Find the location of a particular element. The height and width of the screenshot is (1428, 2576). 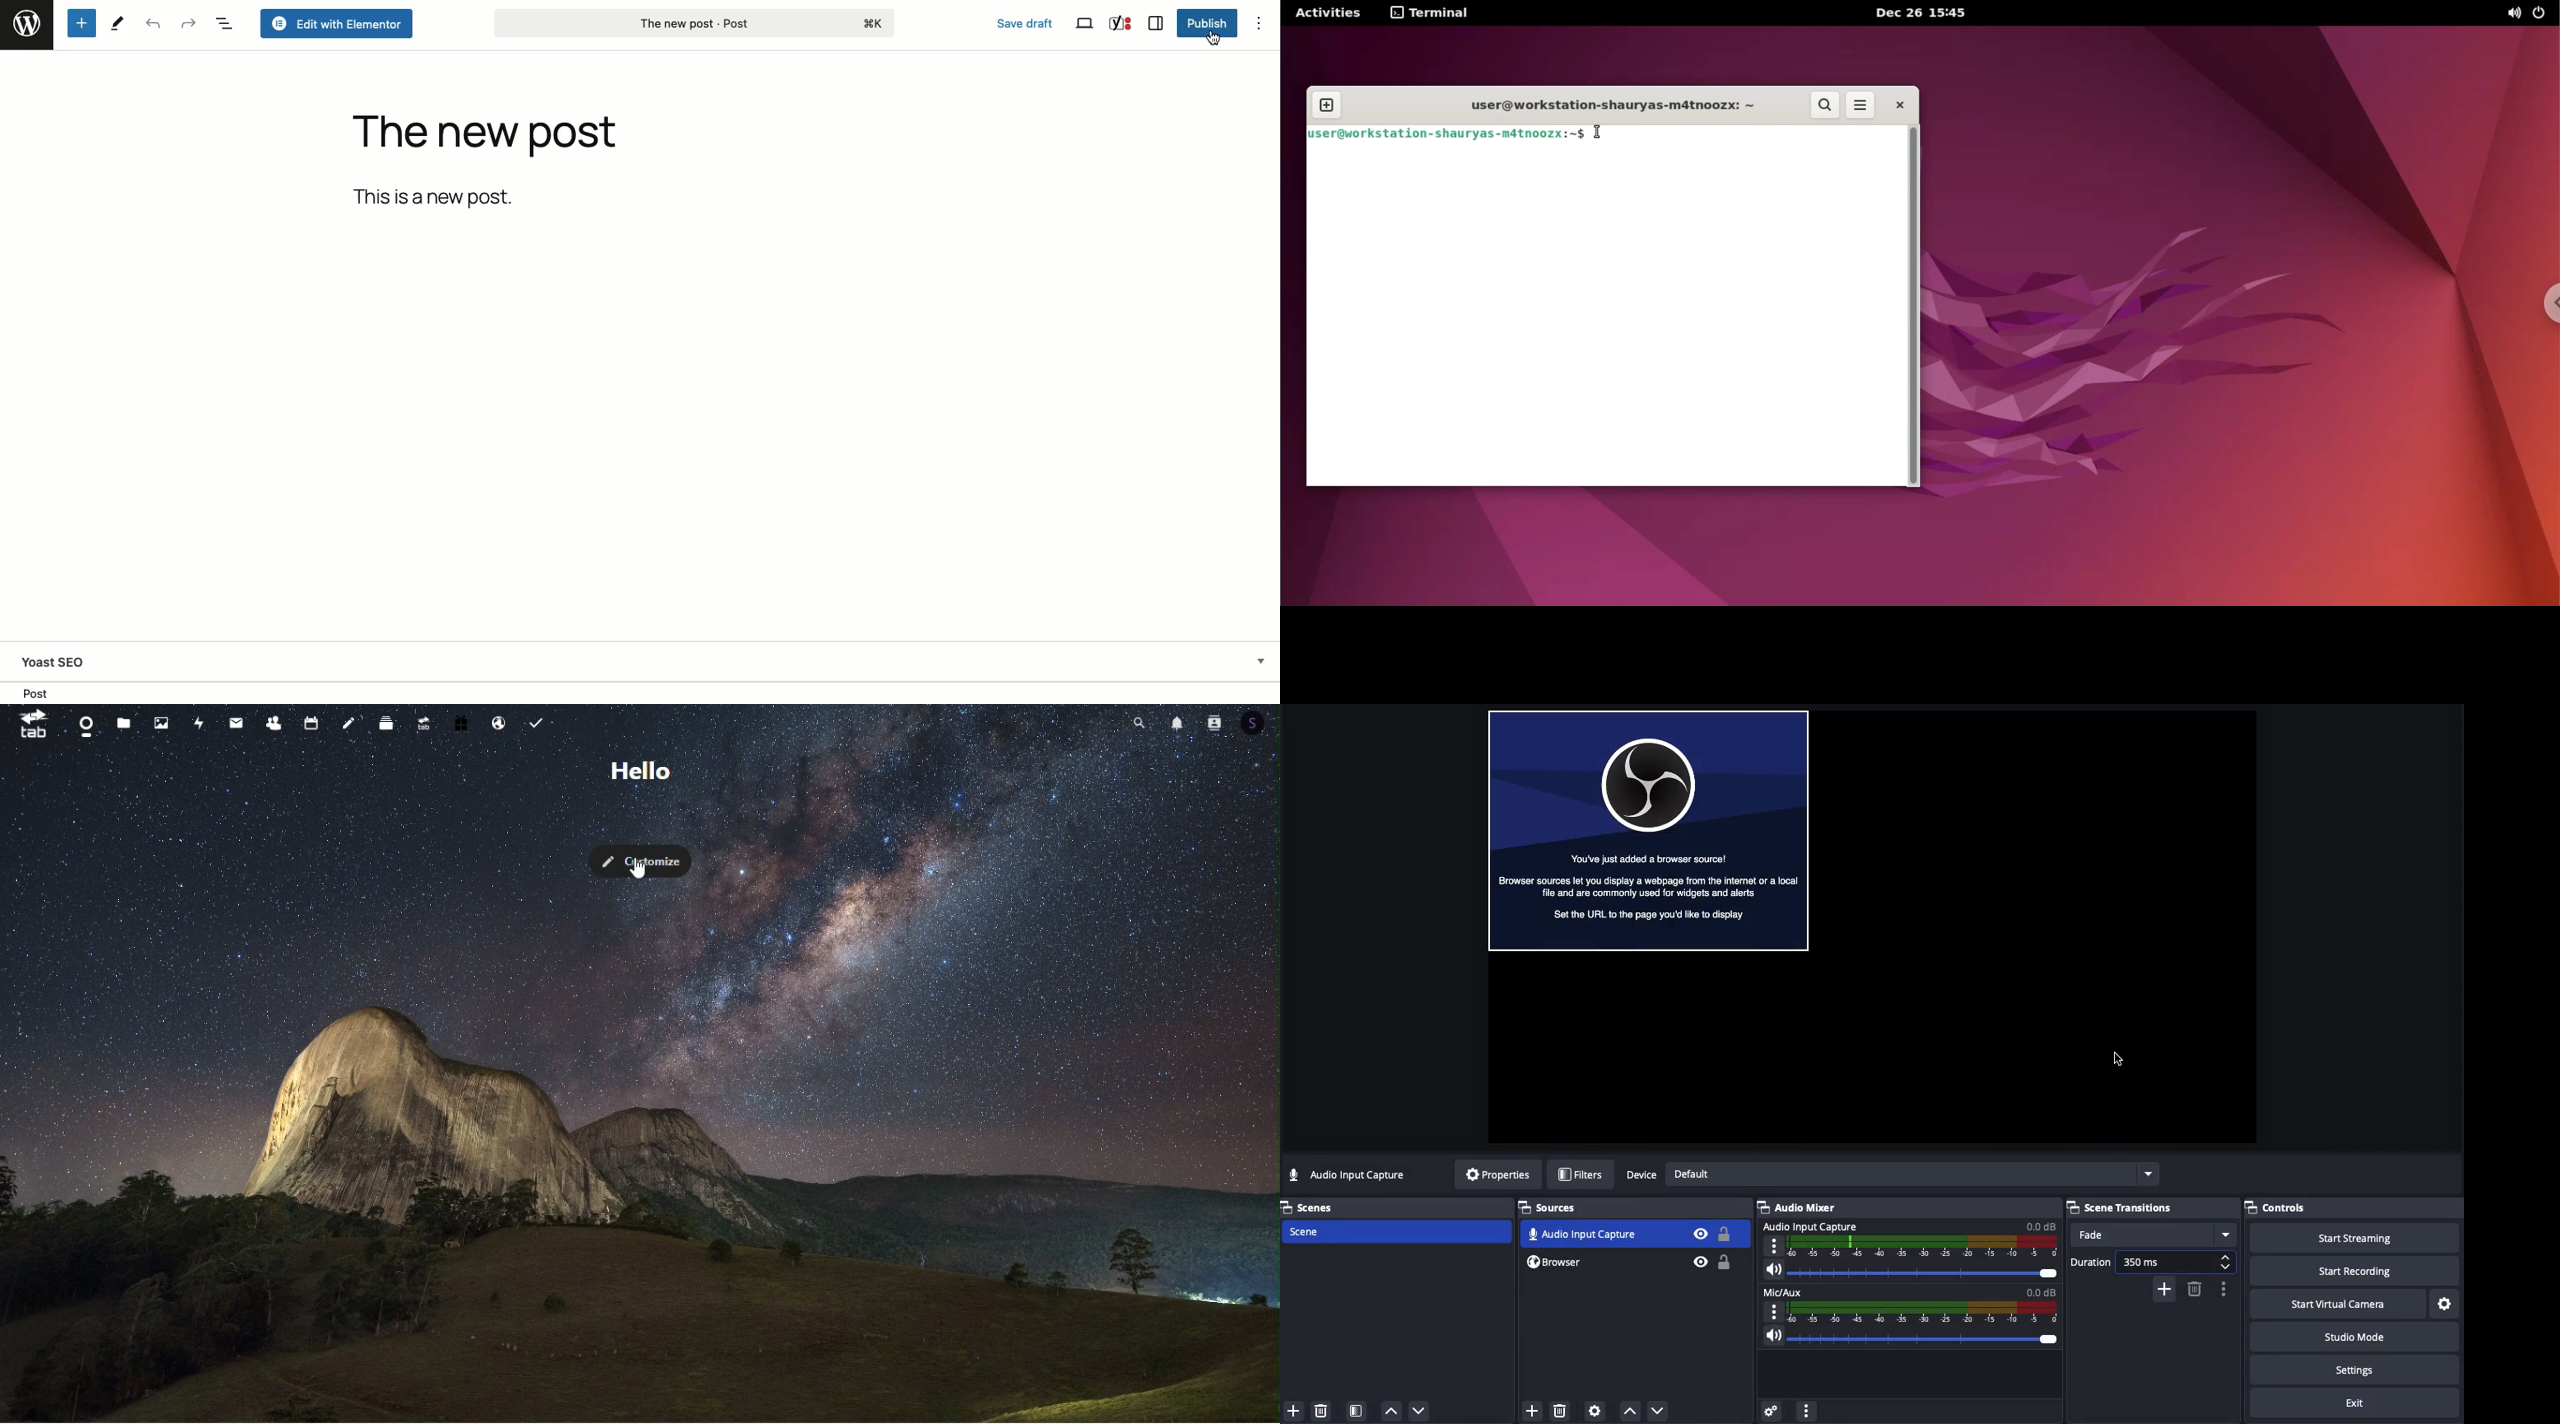

Up is located at coordinates (1390, 1411).